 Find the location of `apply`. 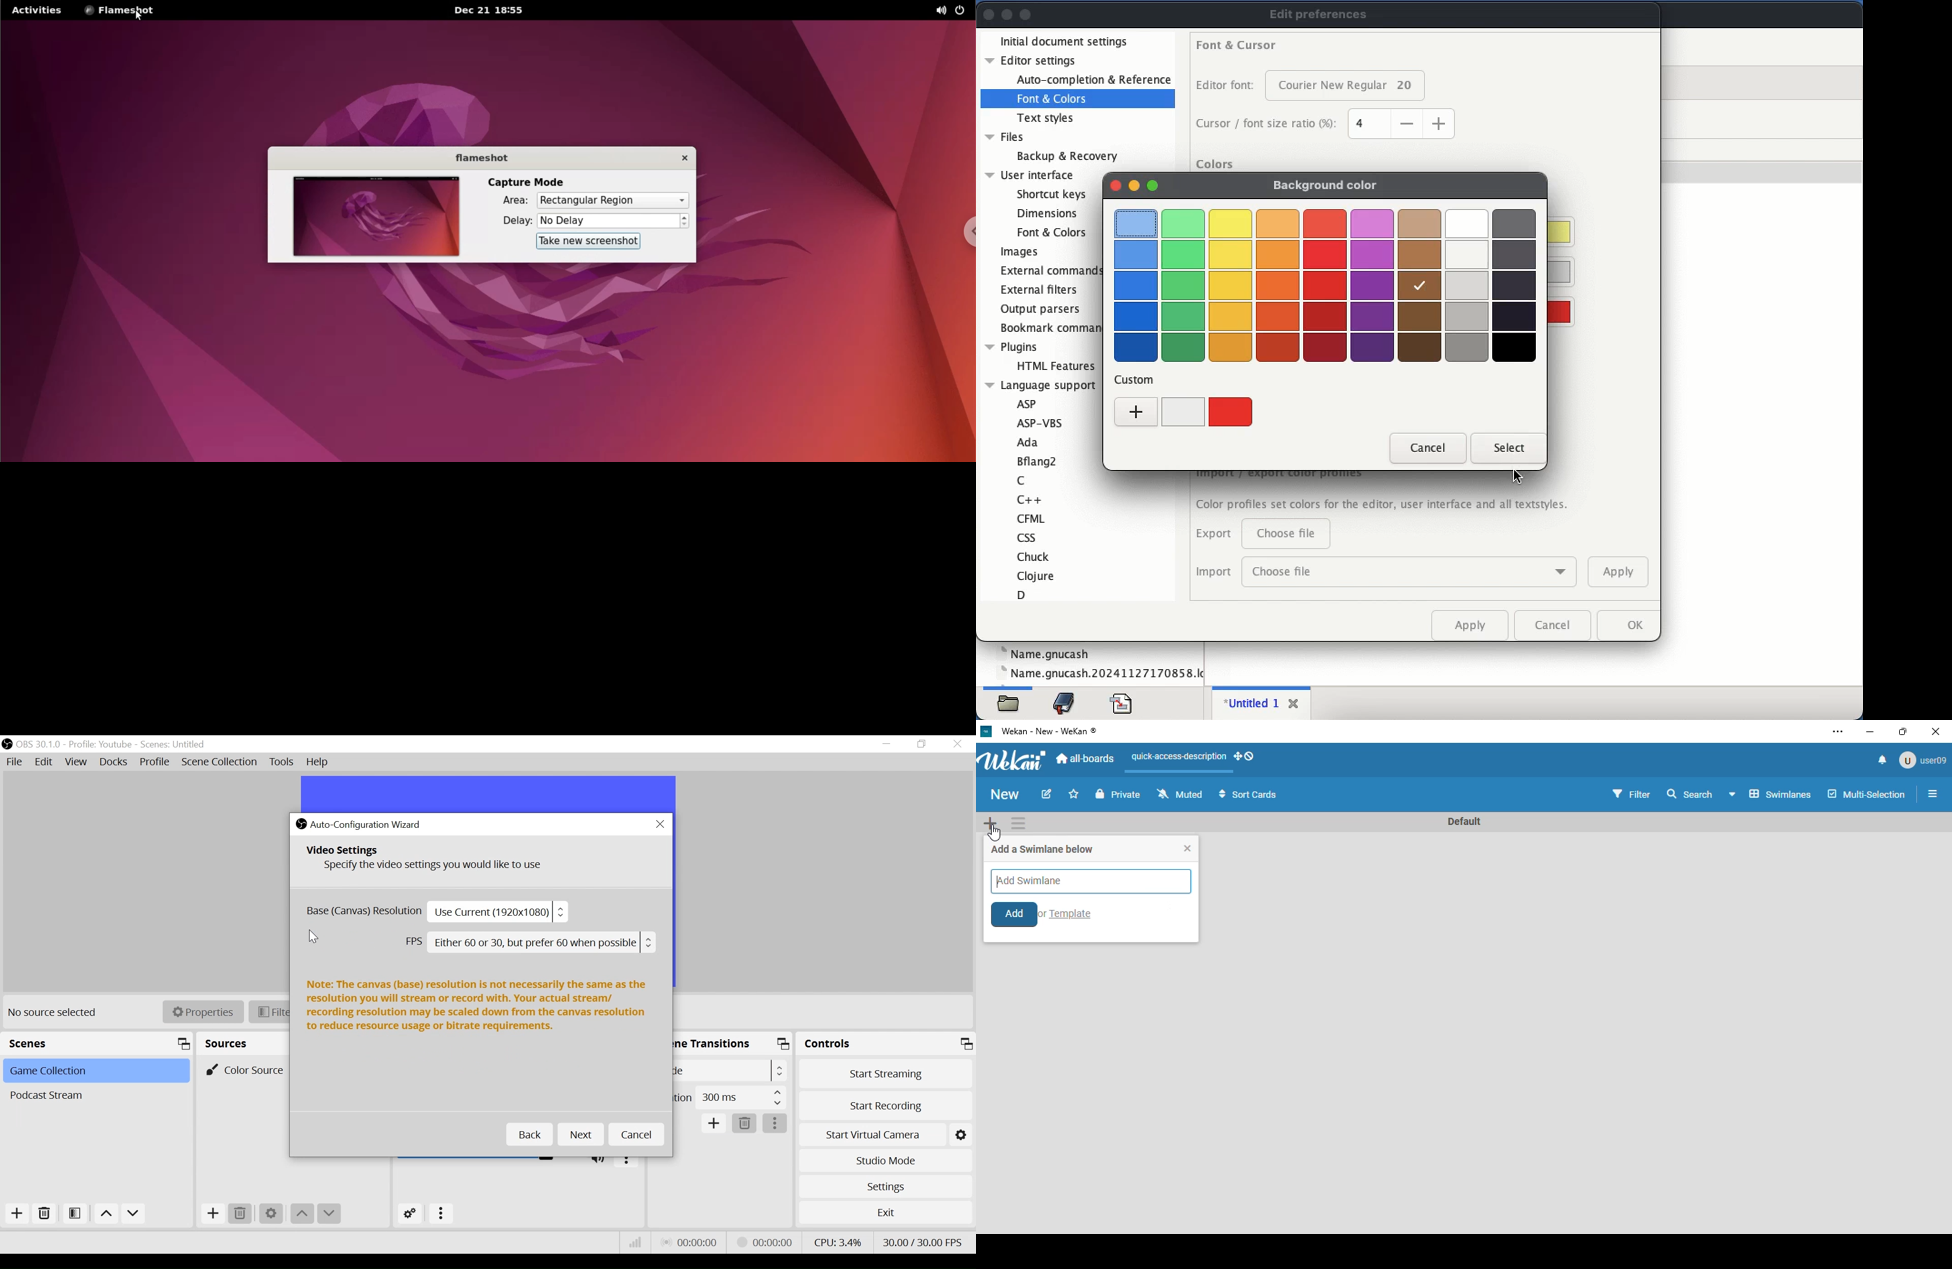

apply is located at coordinates (1619, 573).